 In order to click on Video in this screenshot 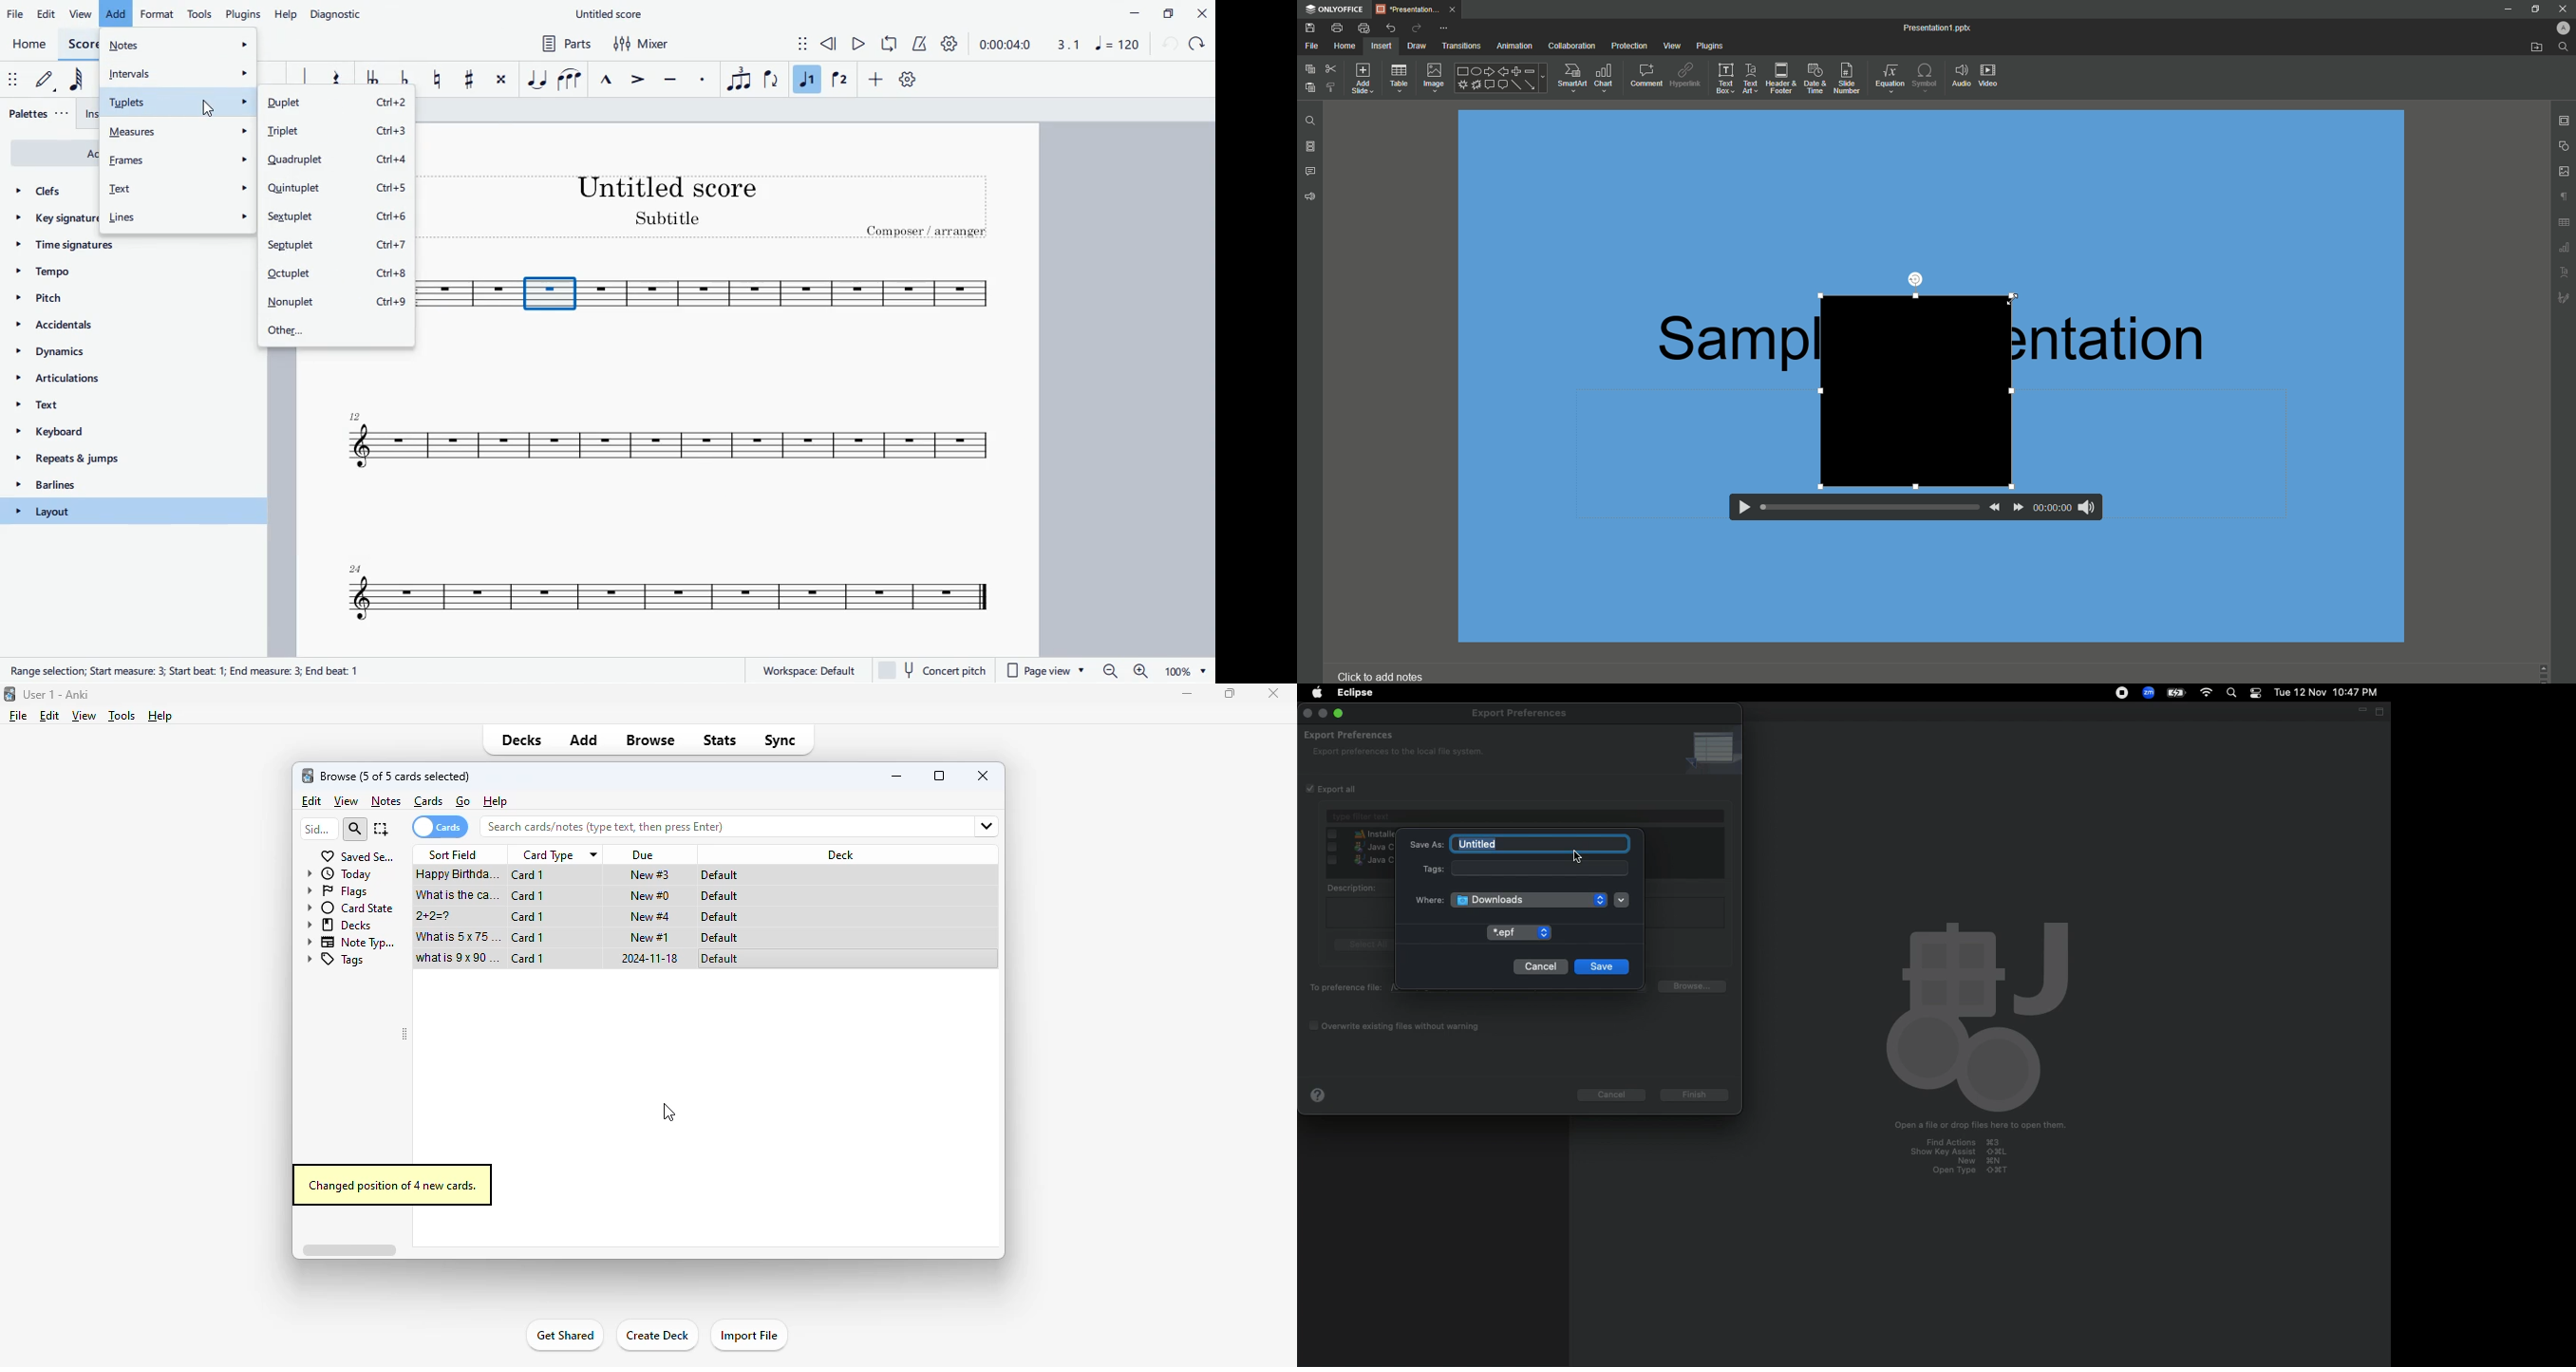, I will do `click(1919, 377)`.